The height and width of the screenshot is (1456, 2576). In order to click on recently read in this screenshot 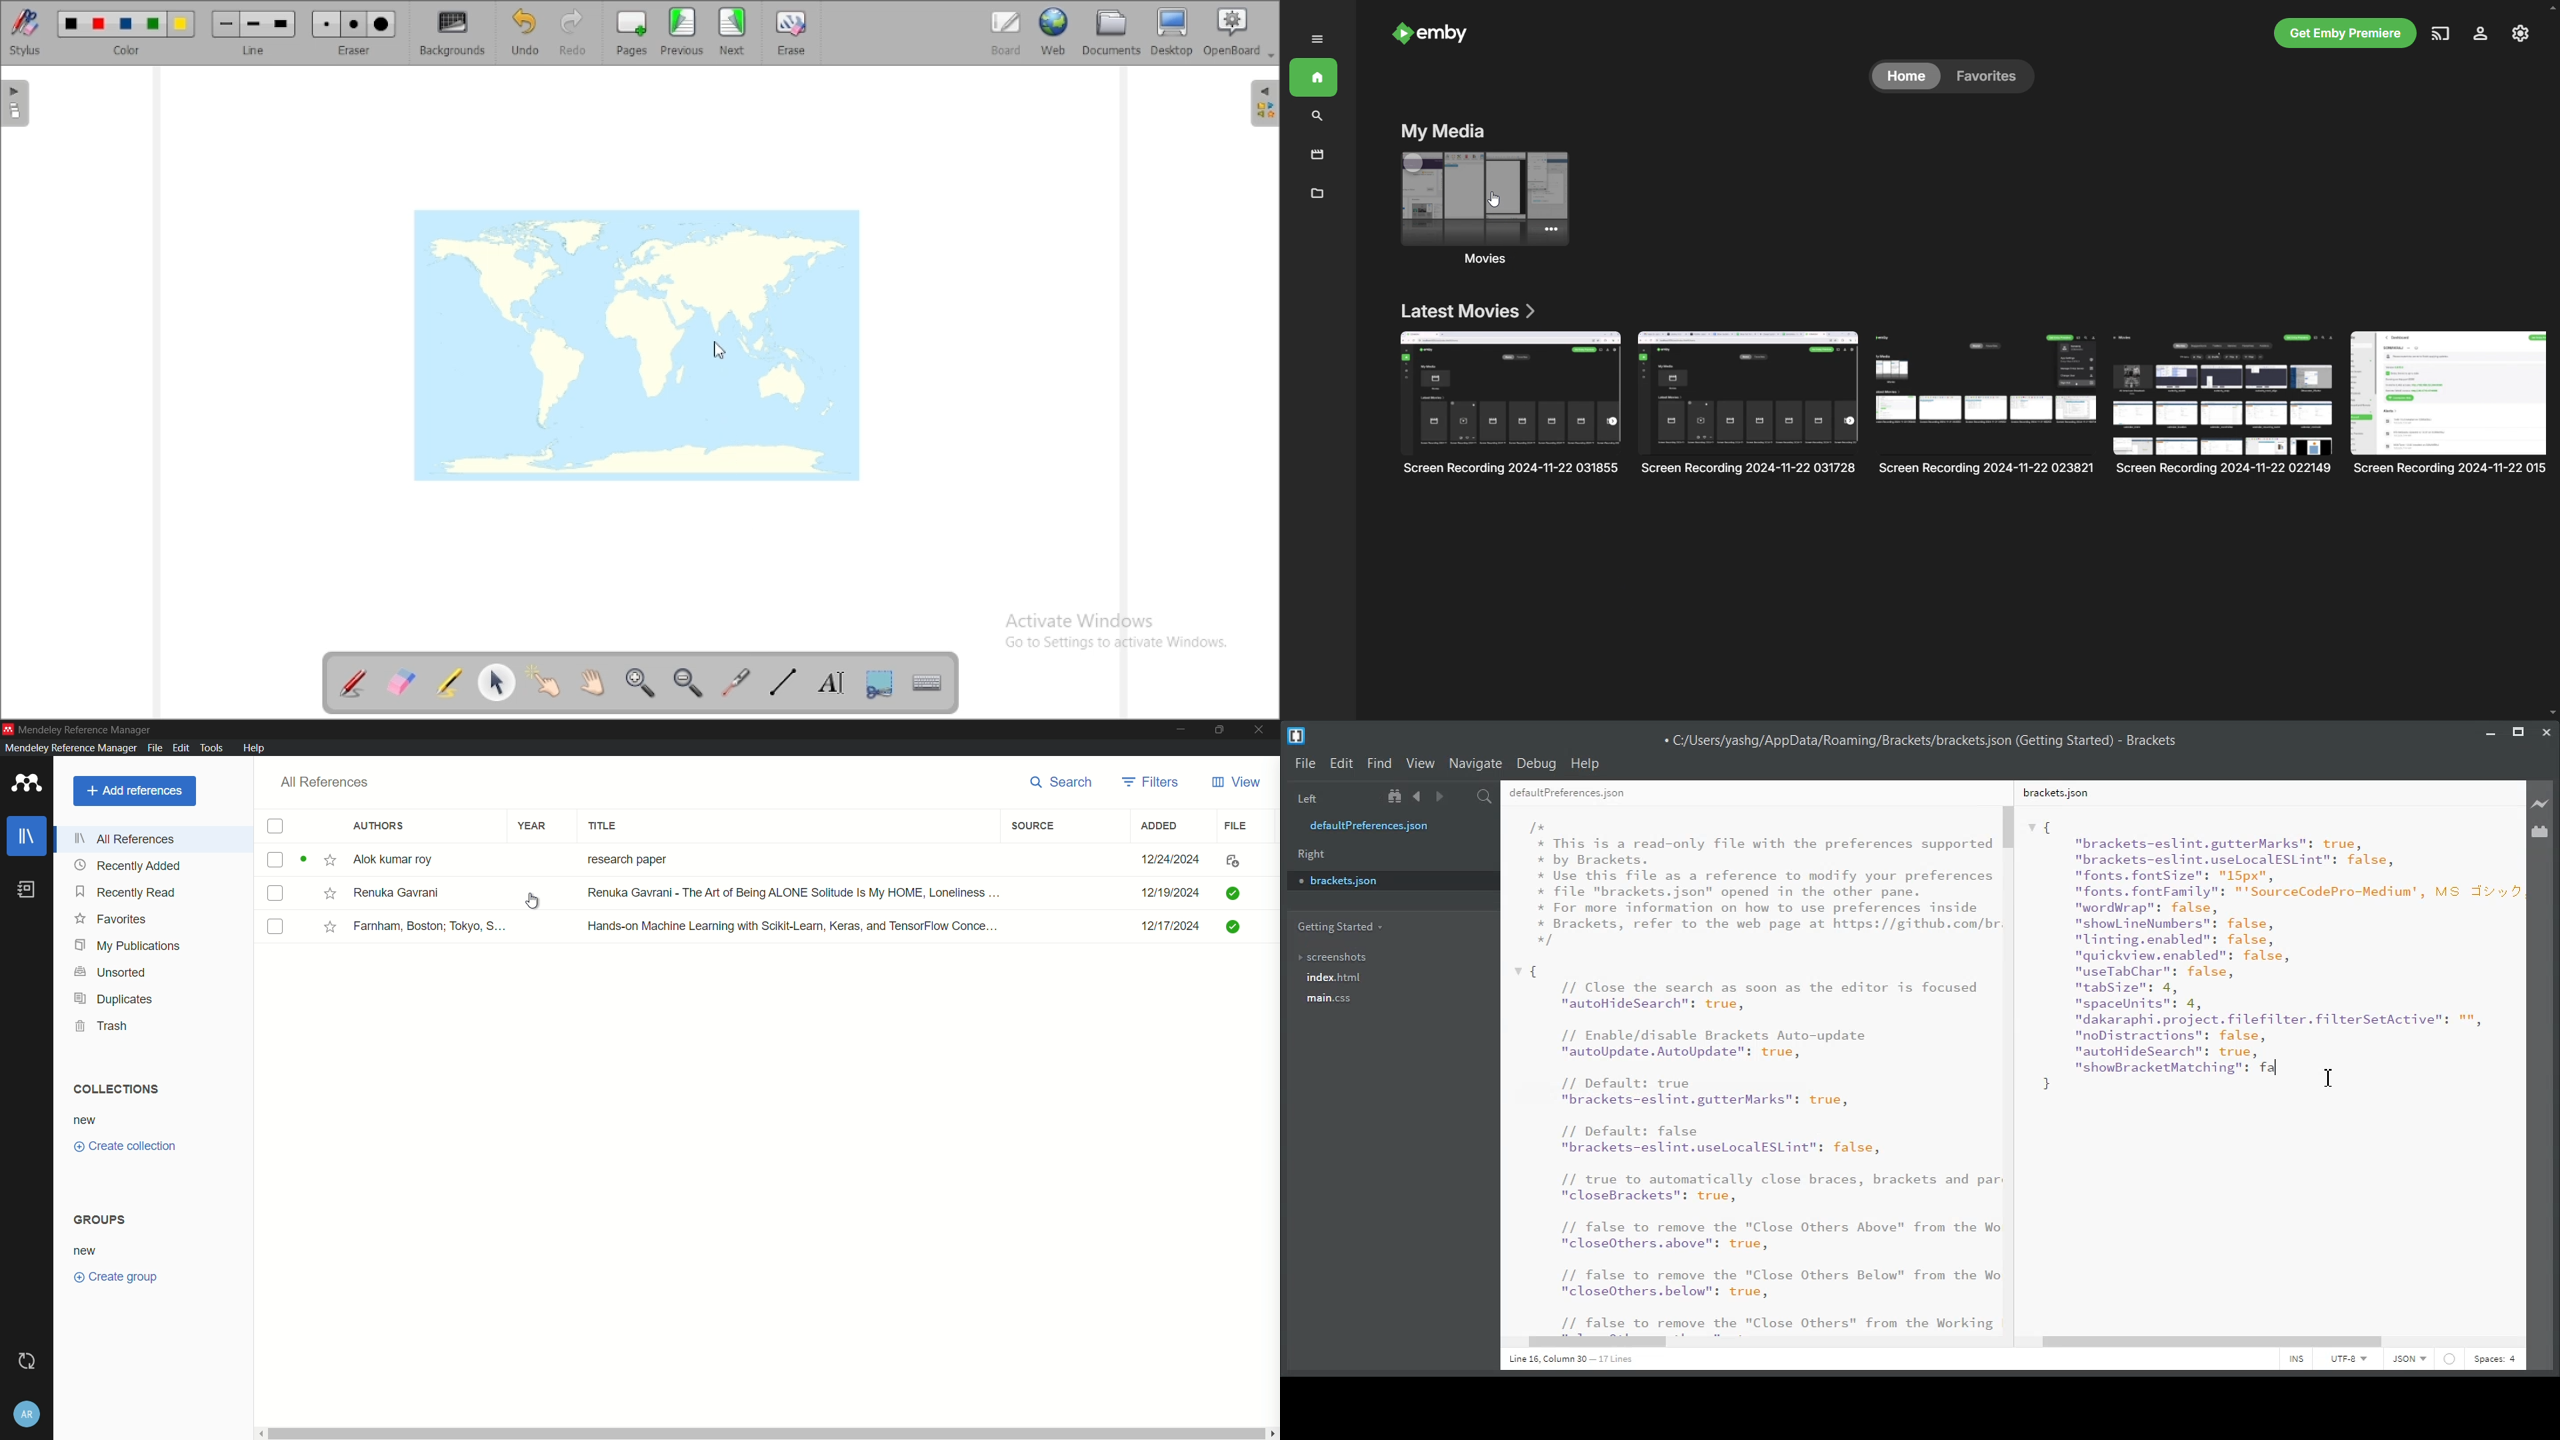, I will do `click(127, 892)`.